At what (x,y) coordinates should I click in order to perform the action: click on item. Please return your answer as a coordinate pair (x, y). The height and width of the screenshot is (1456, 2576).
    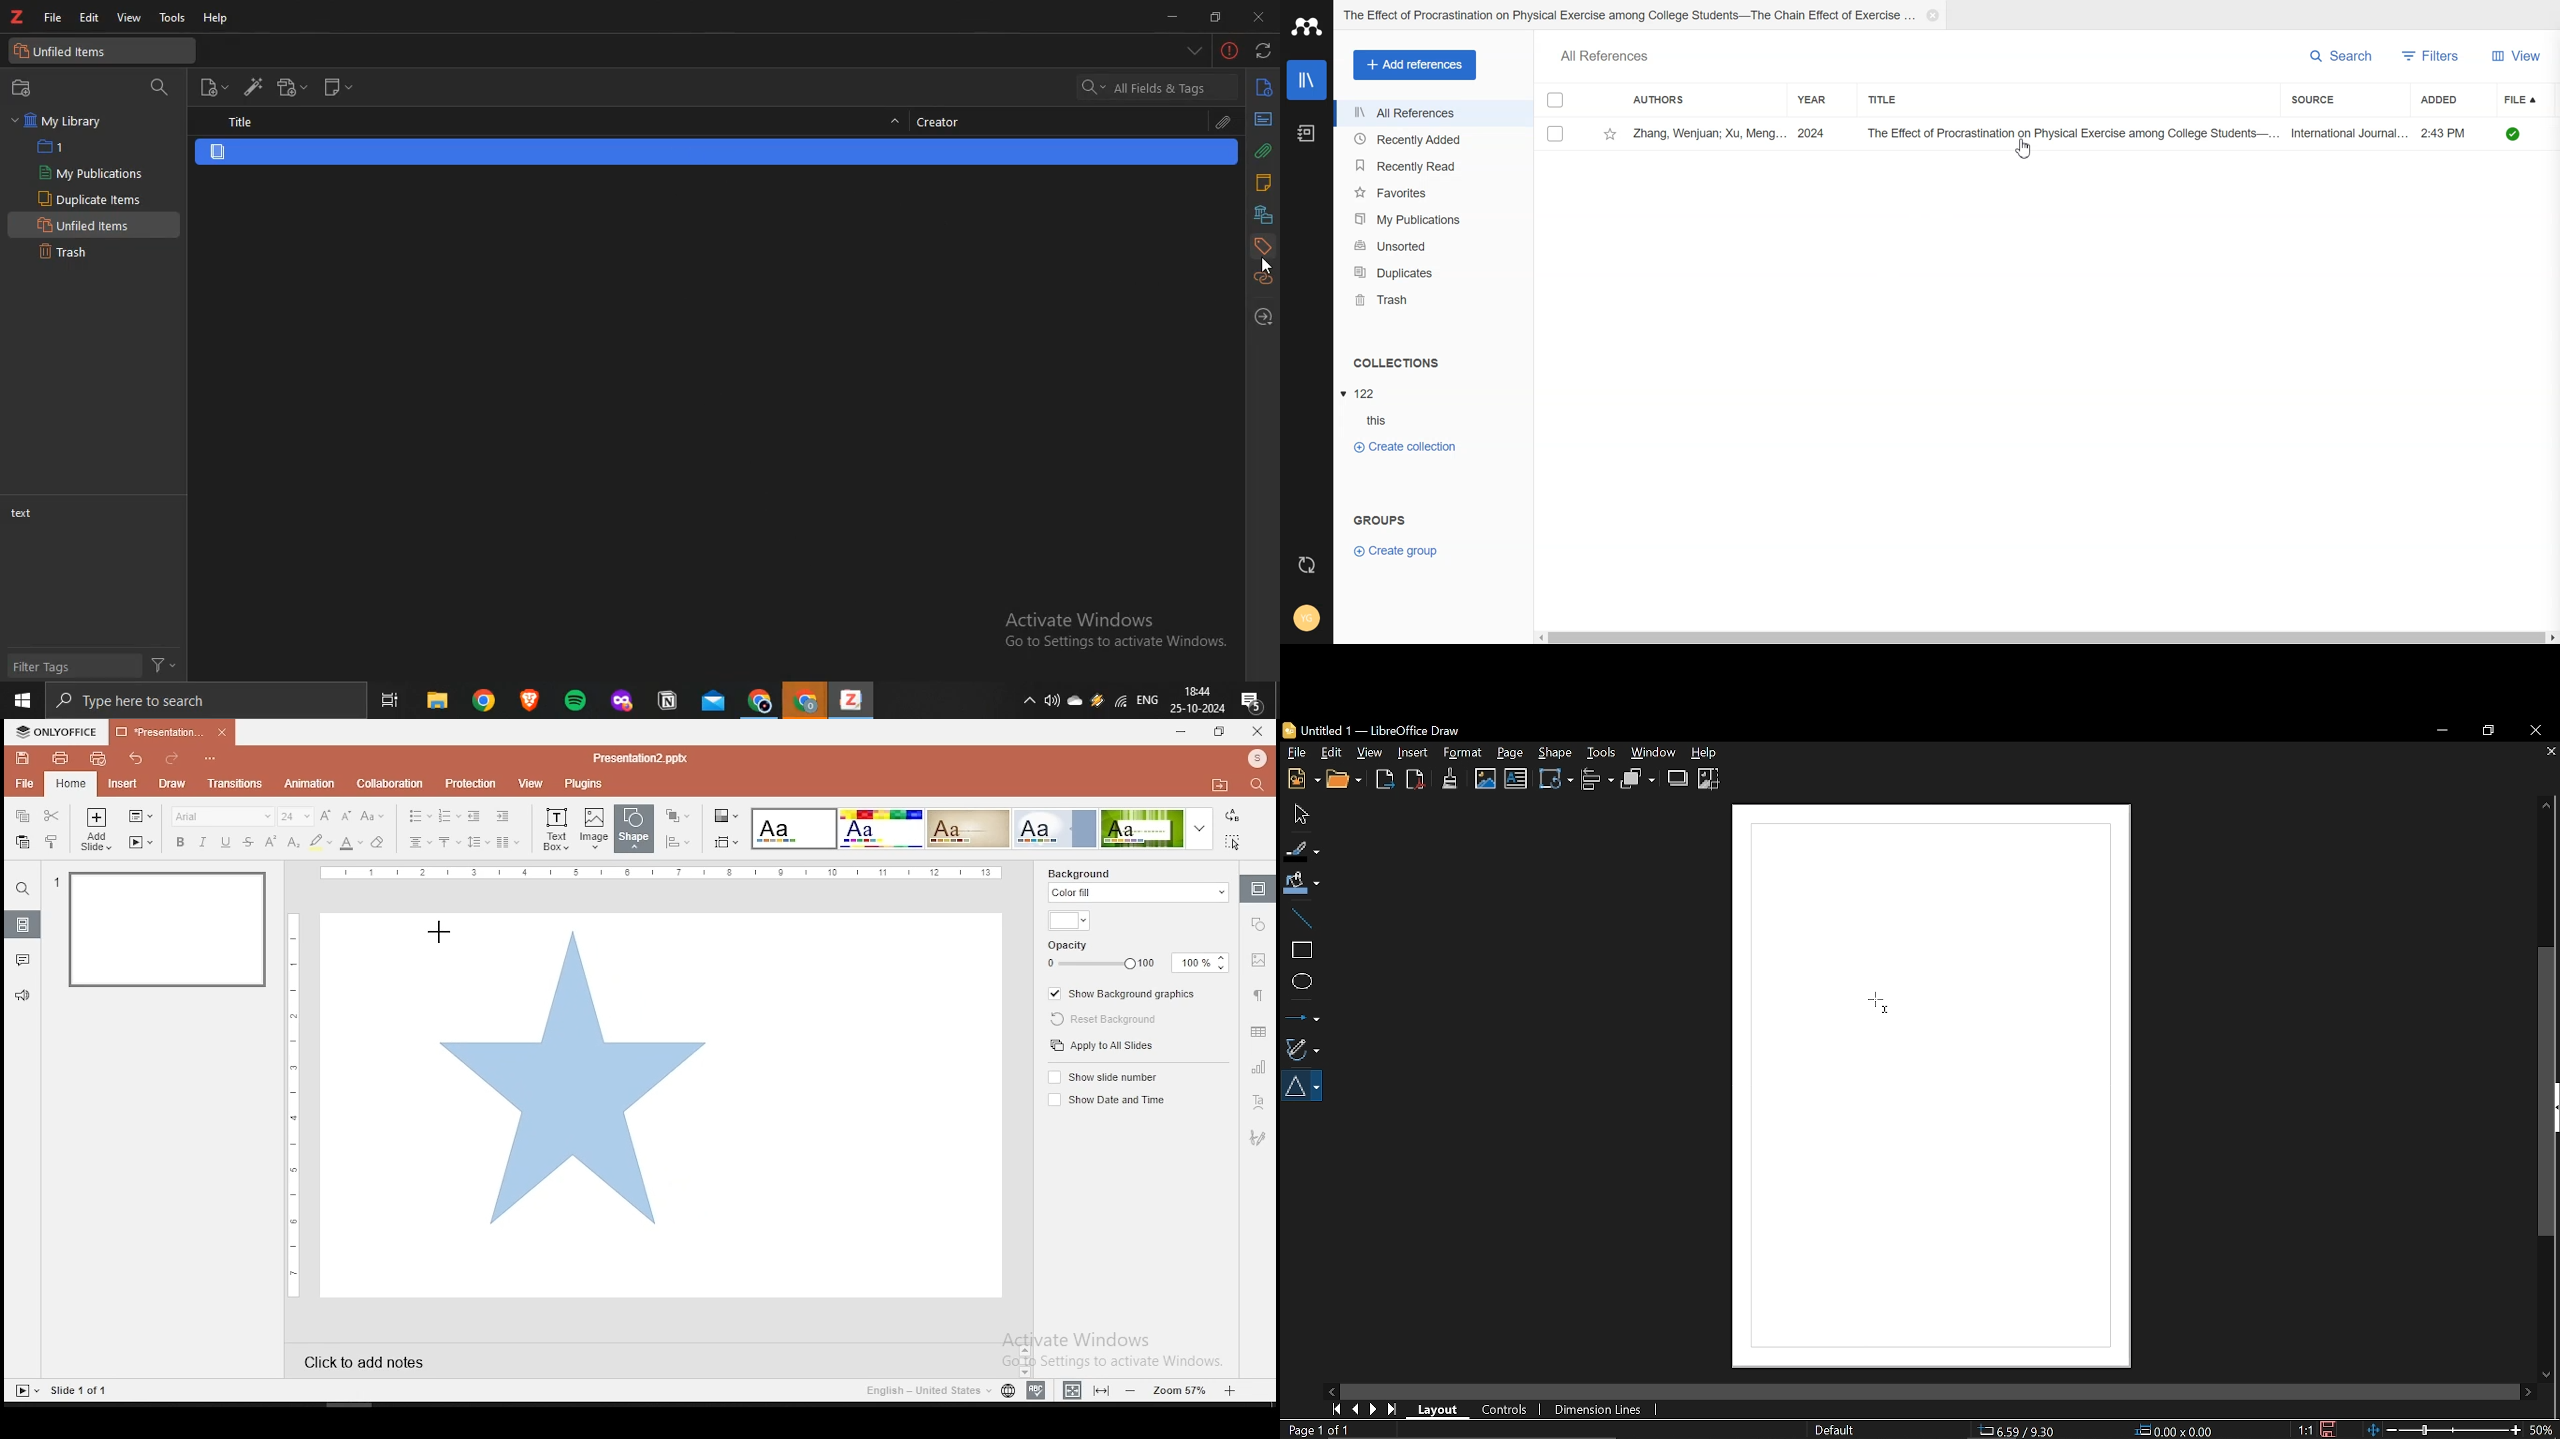
    Looking at the image, I should click on (718, 156).